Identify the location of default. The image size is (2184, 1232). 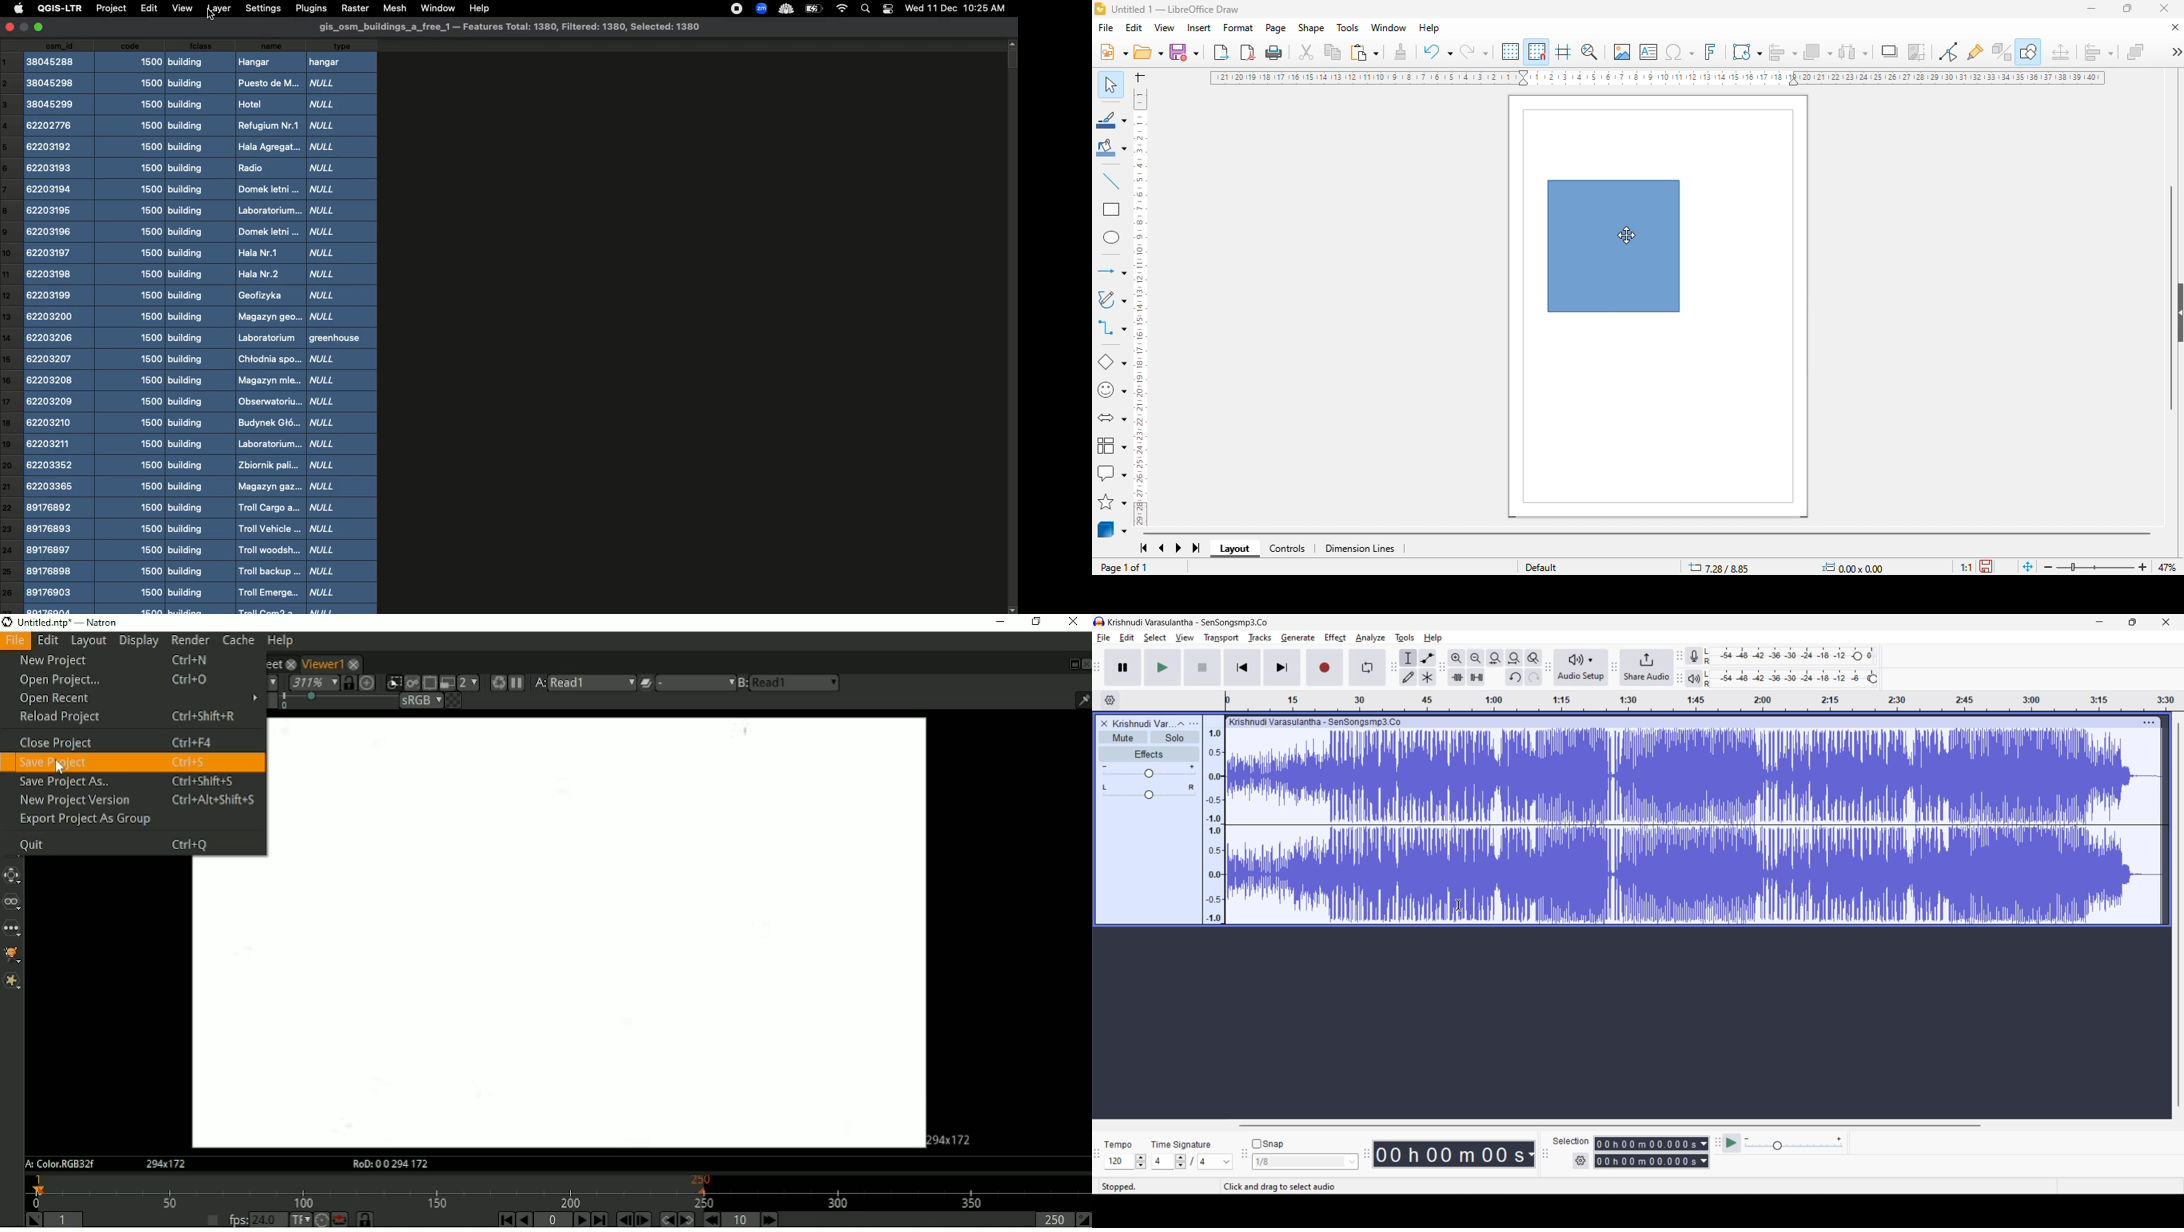
(1541, 567).